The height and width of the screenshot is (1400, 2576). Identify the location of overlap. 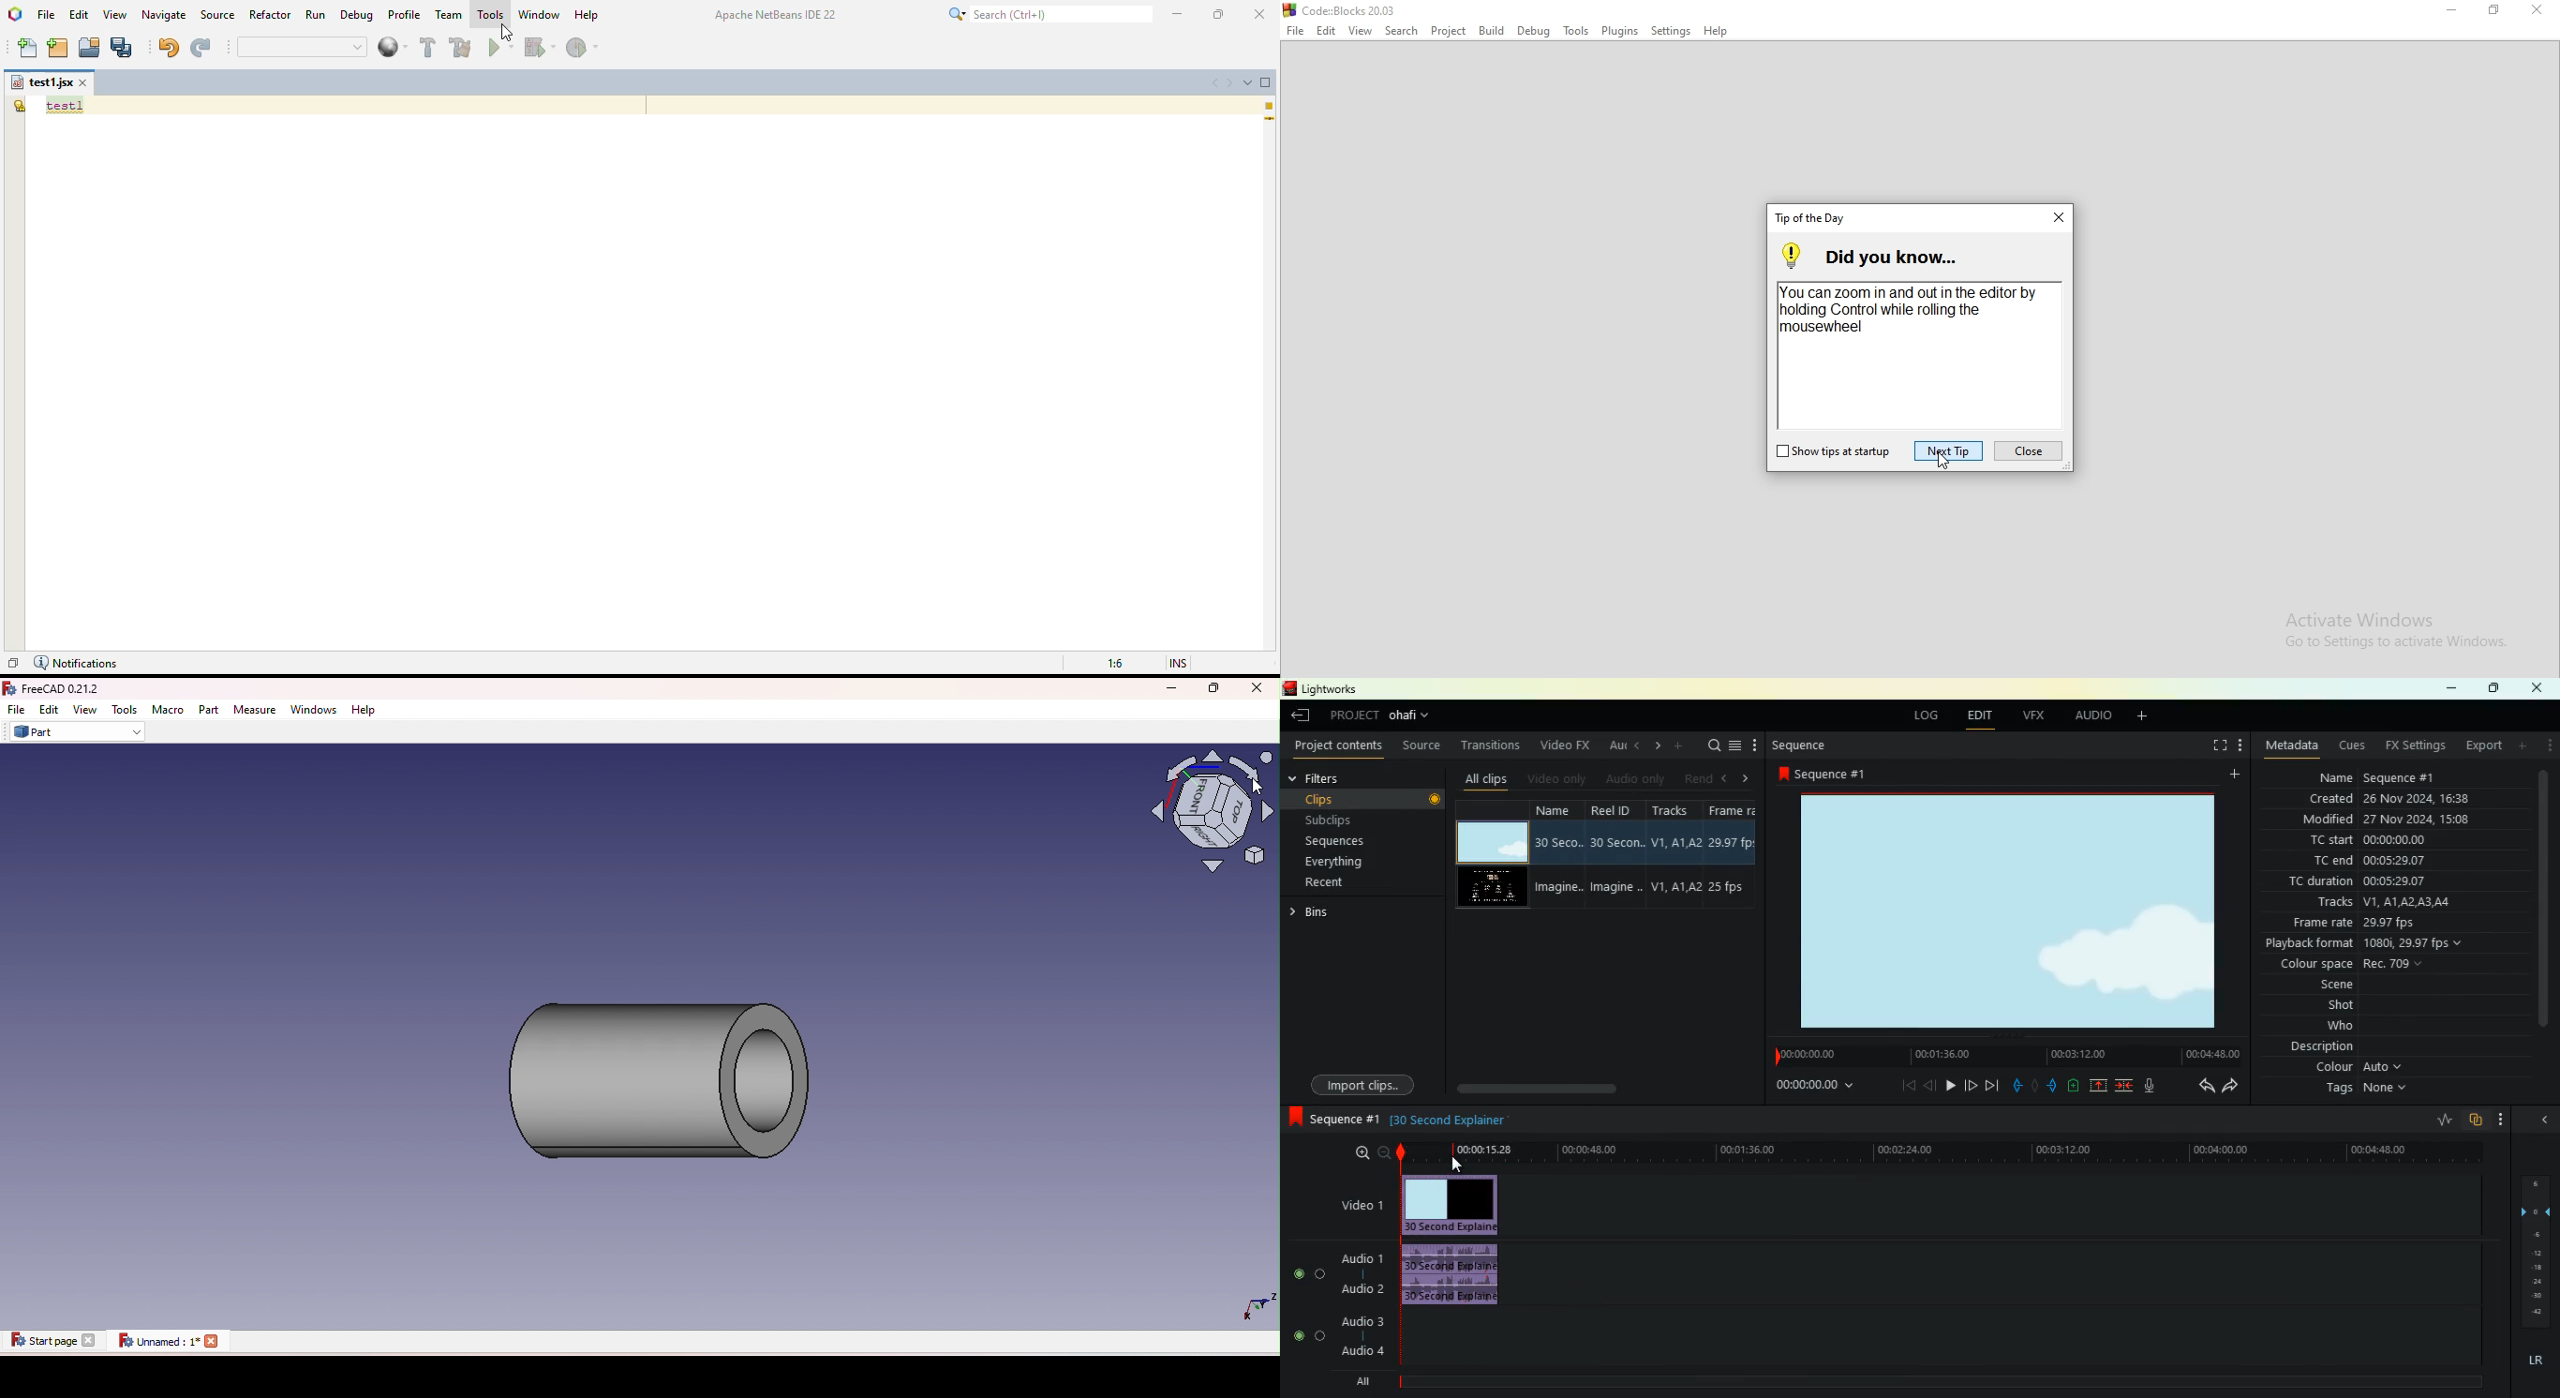
(2476, 1119).